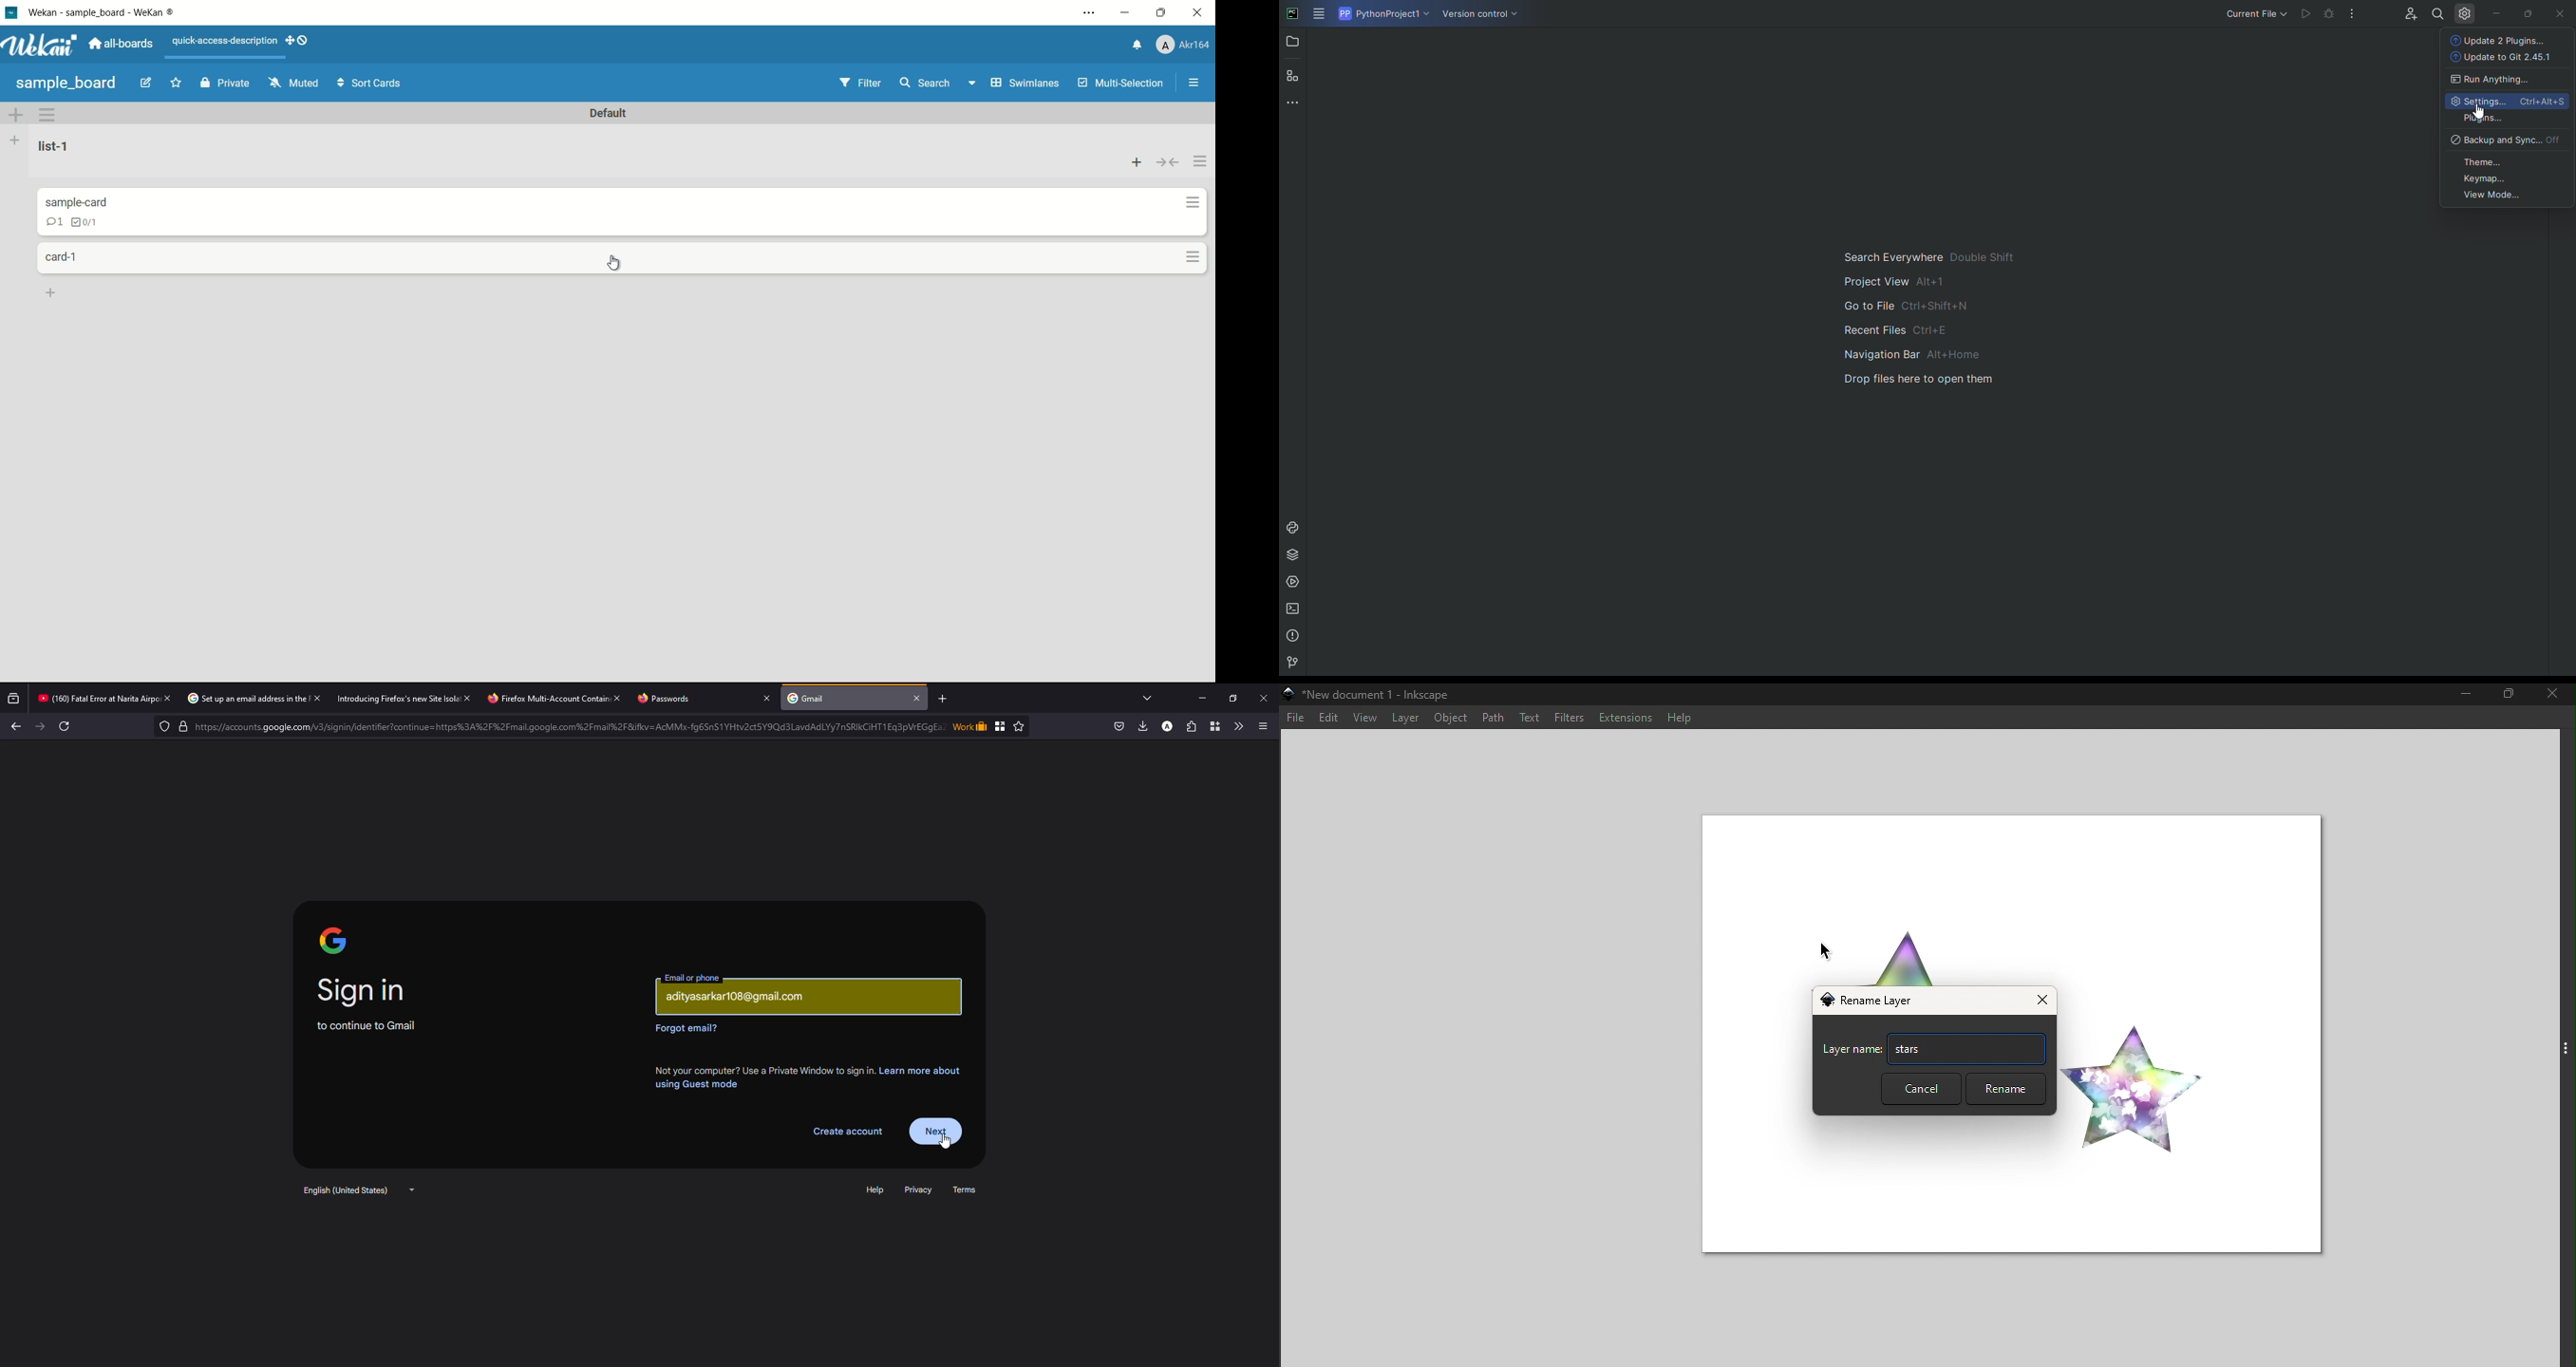 This screenshot has width=2576, height=1372. Describe the element at coordinates (83, 222) in the screenshot. I see `checklist` at that location.